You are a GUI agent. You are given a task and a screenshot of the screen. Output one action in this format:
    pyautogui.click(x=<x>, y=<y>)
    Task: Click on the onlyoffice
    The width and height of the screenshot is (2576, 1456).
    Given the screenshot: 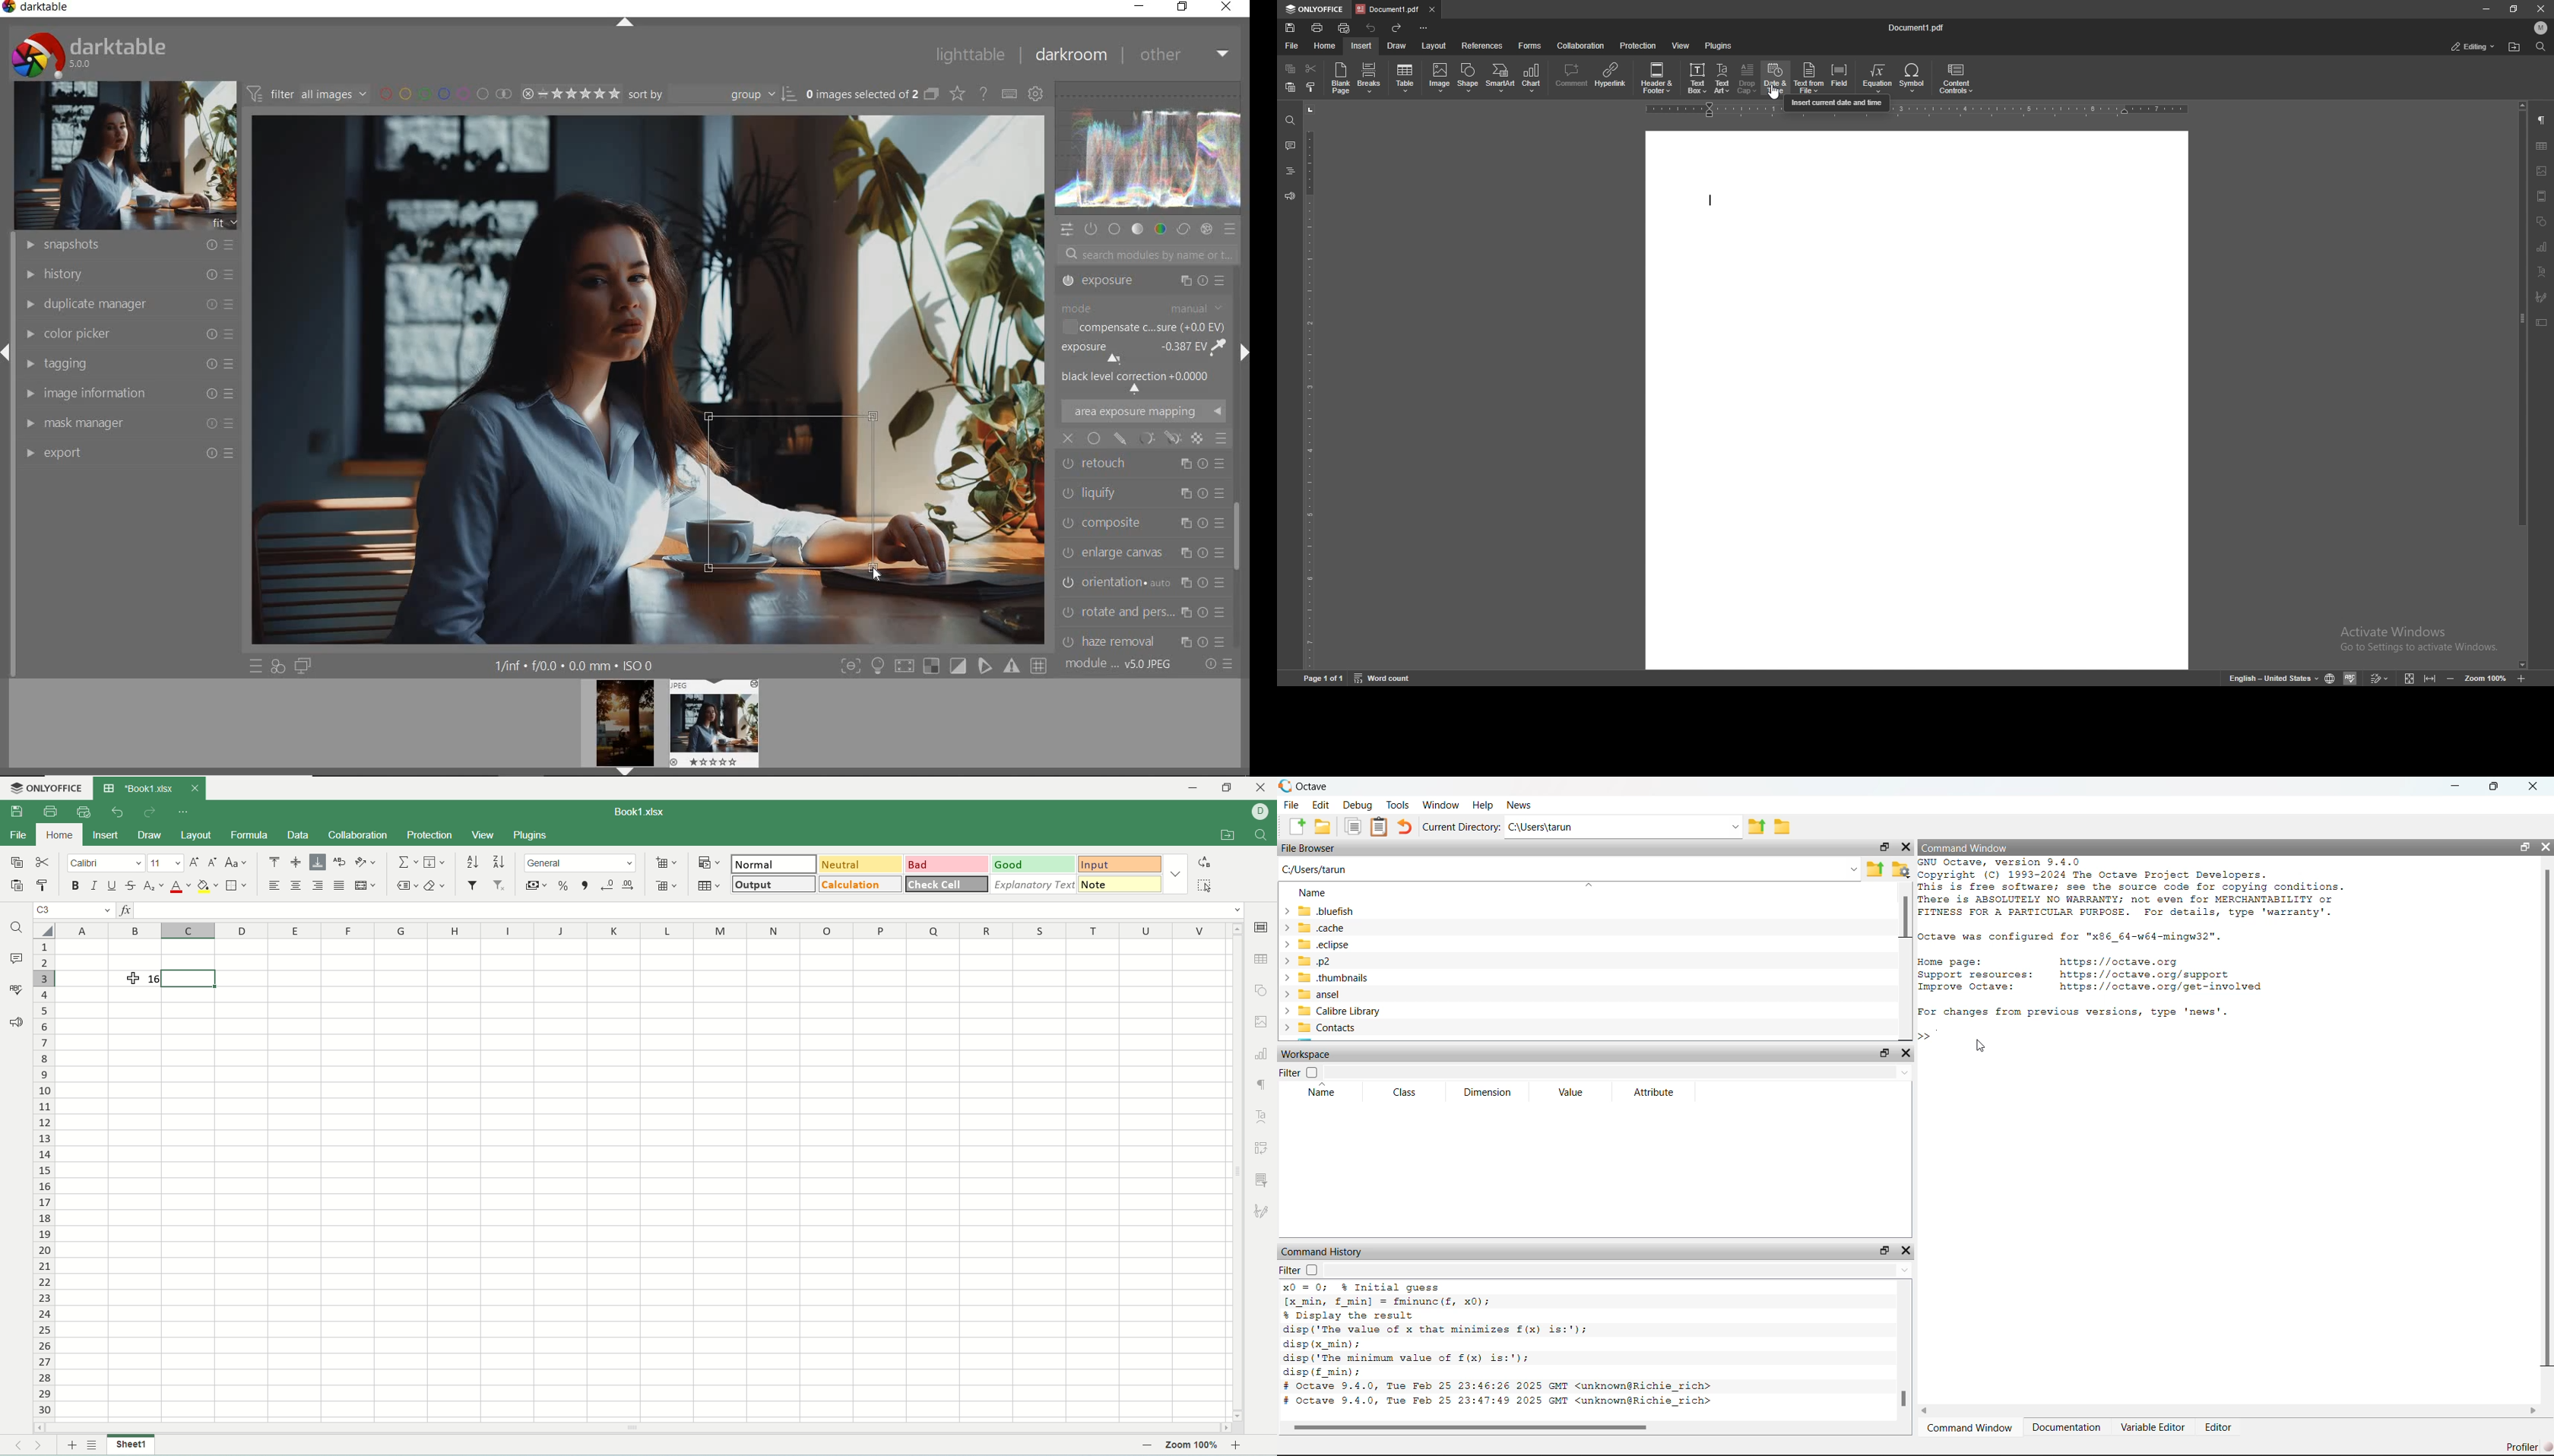 What is the action you would take?
    pyautogui.click(x=49, y=789)
    